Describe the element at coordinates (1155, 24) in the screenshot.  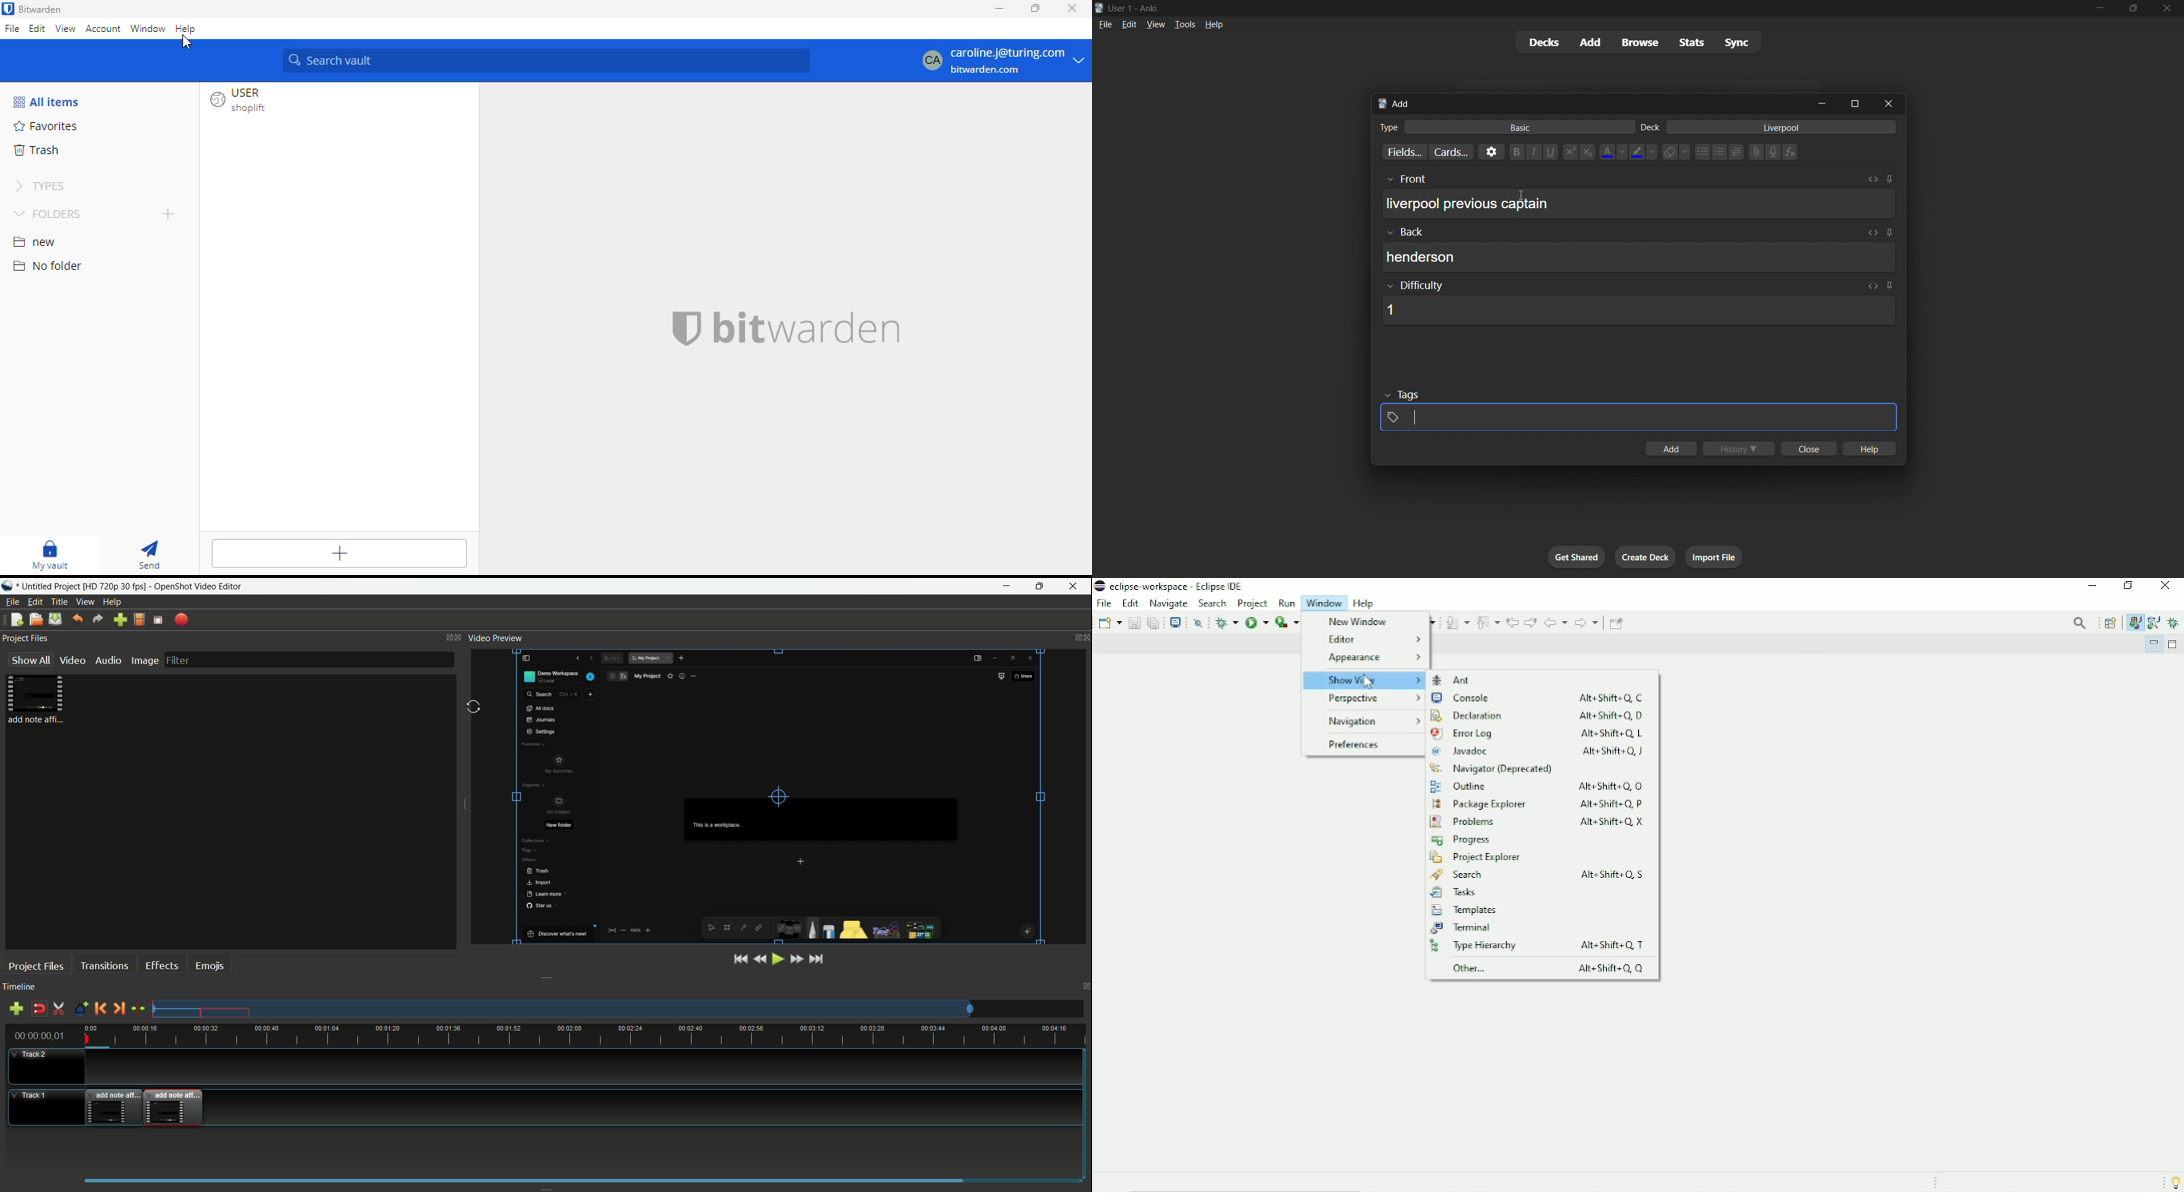
I see `view` at that location.